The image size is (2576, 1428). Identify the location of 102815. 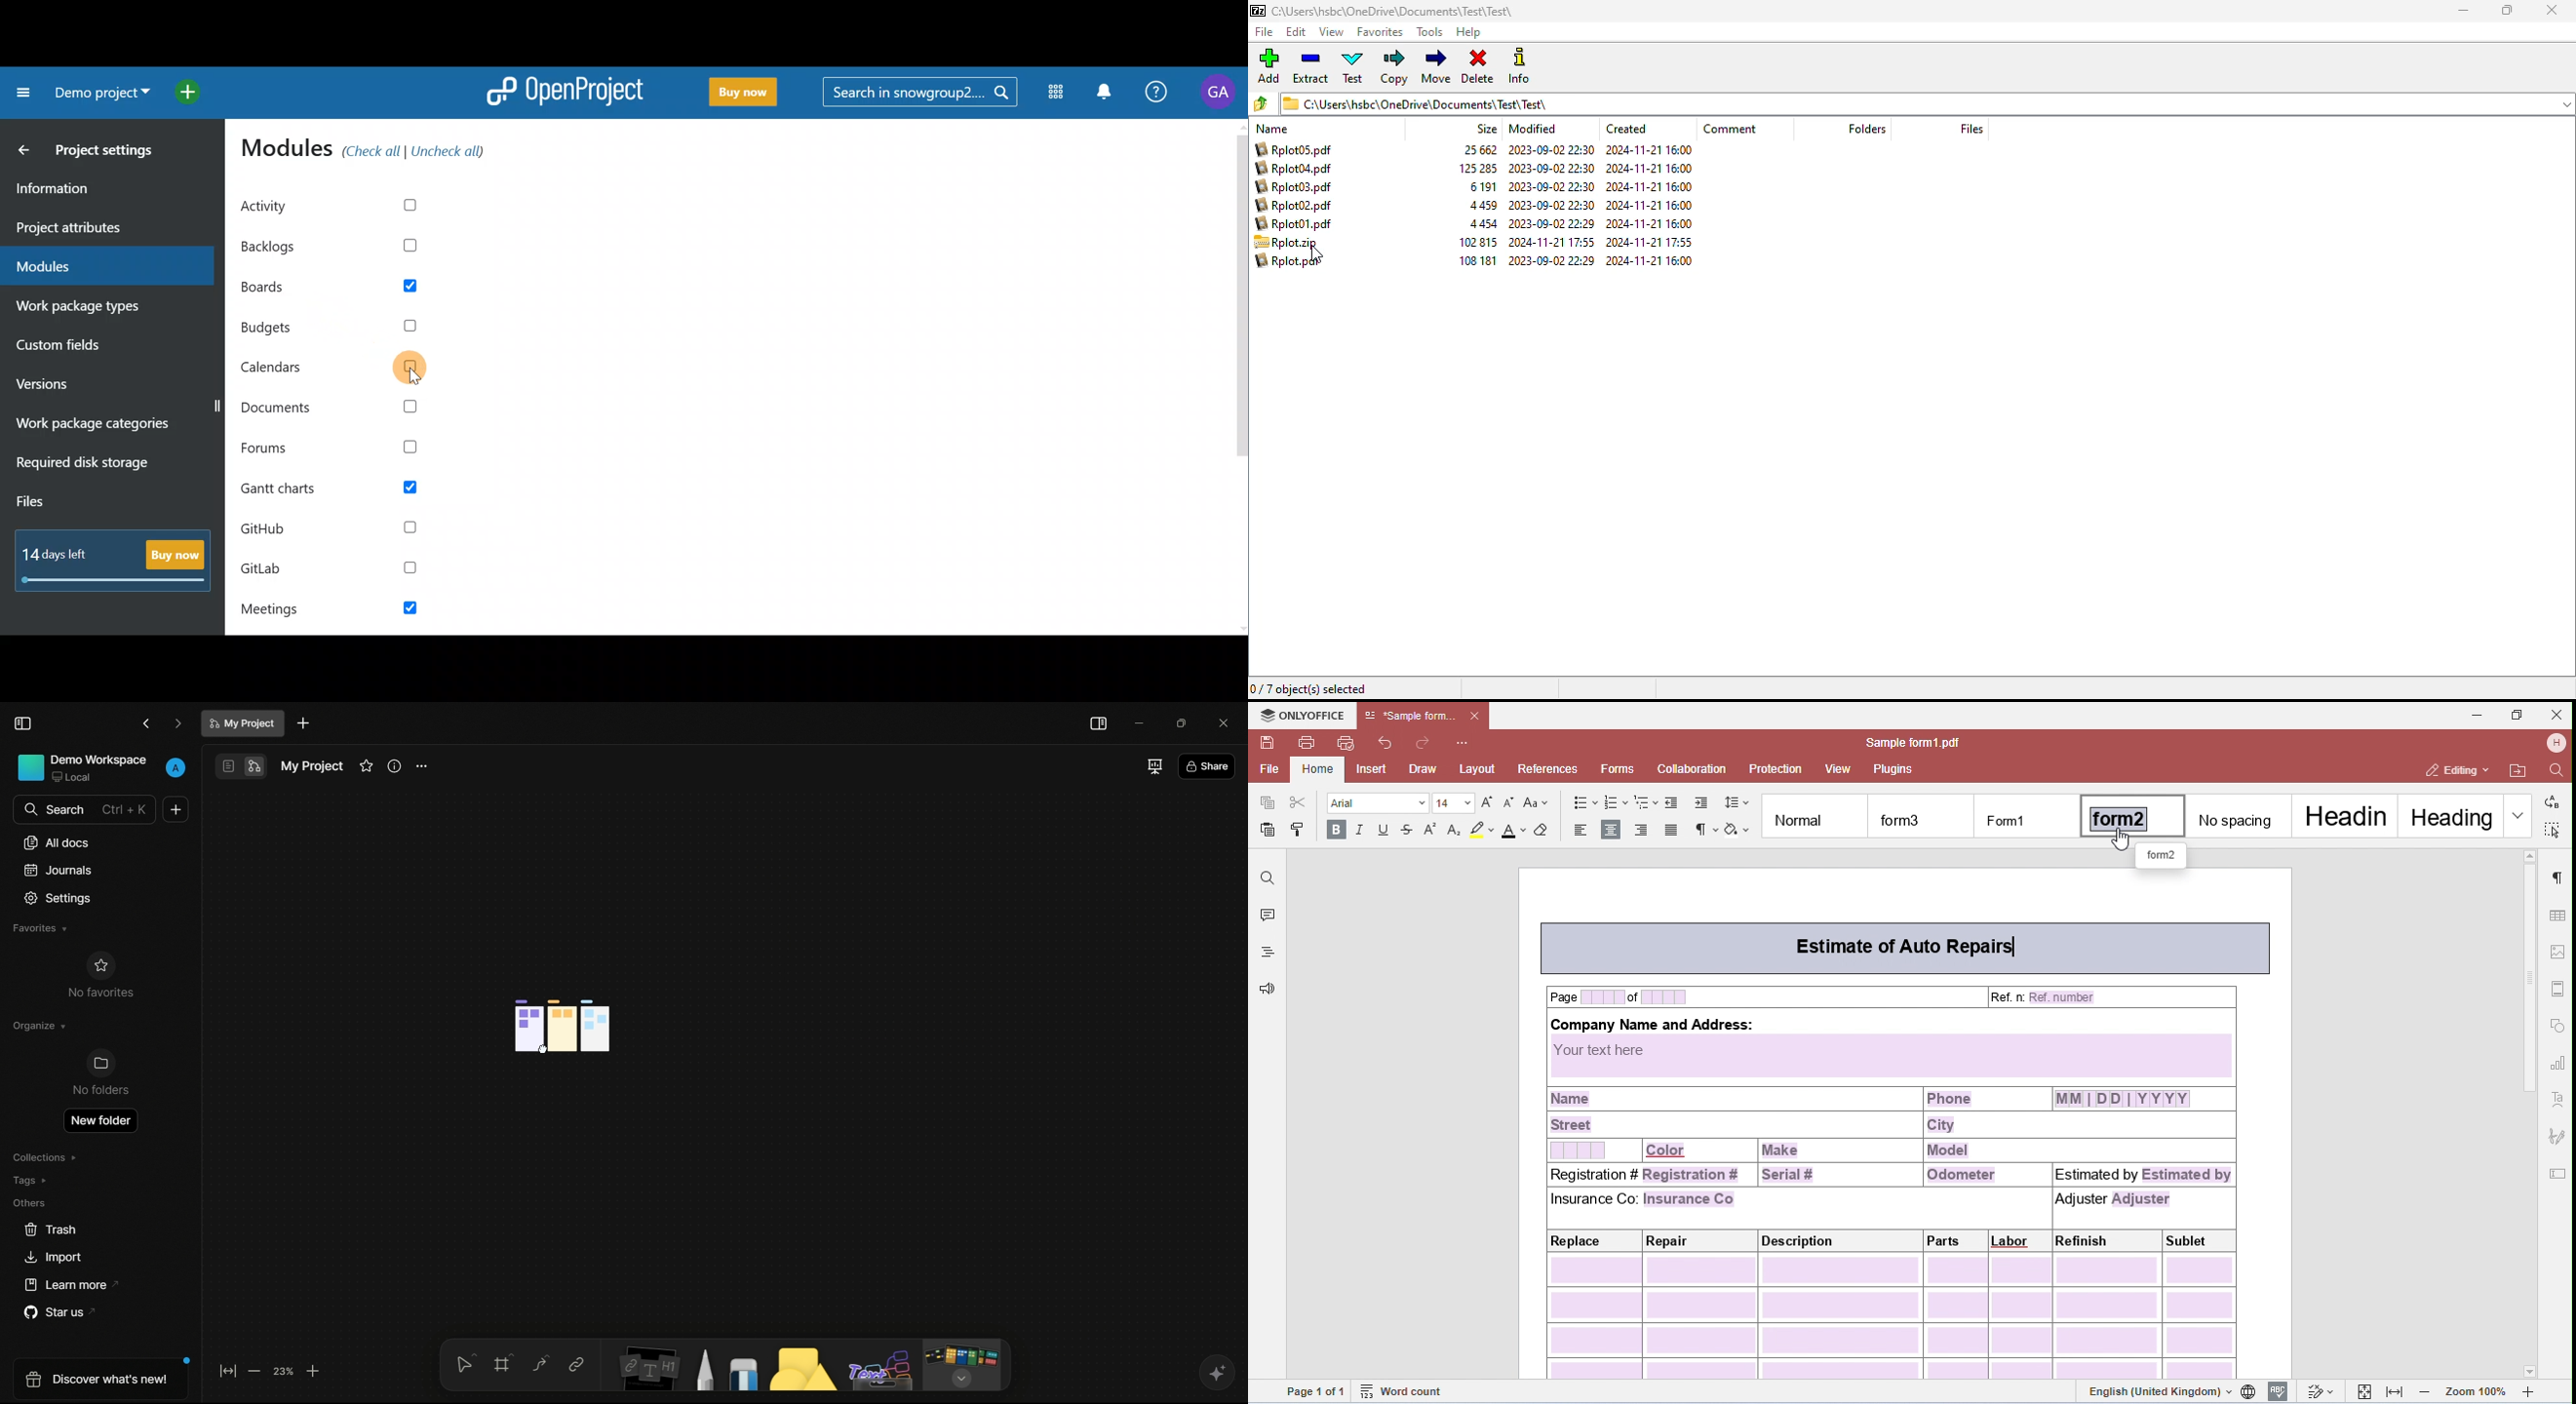
(1477, 242).